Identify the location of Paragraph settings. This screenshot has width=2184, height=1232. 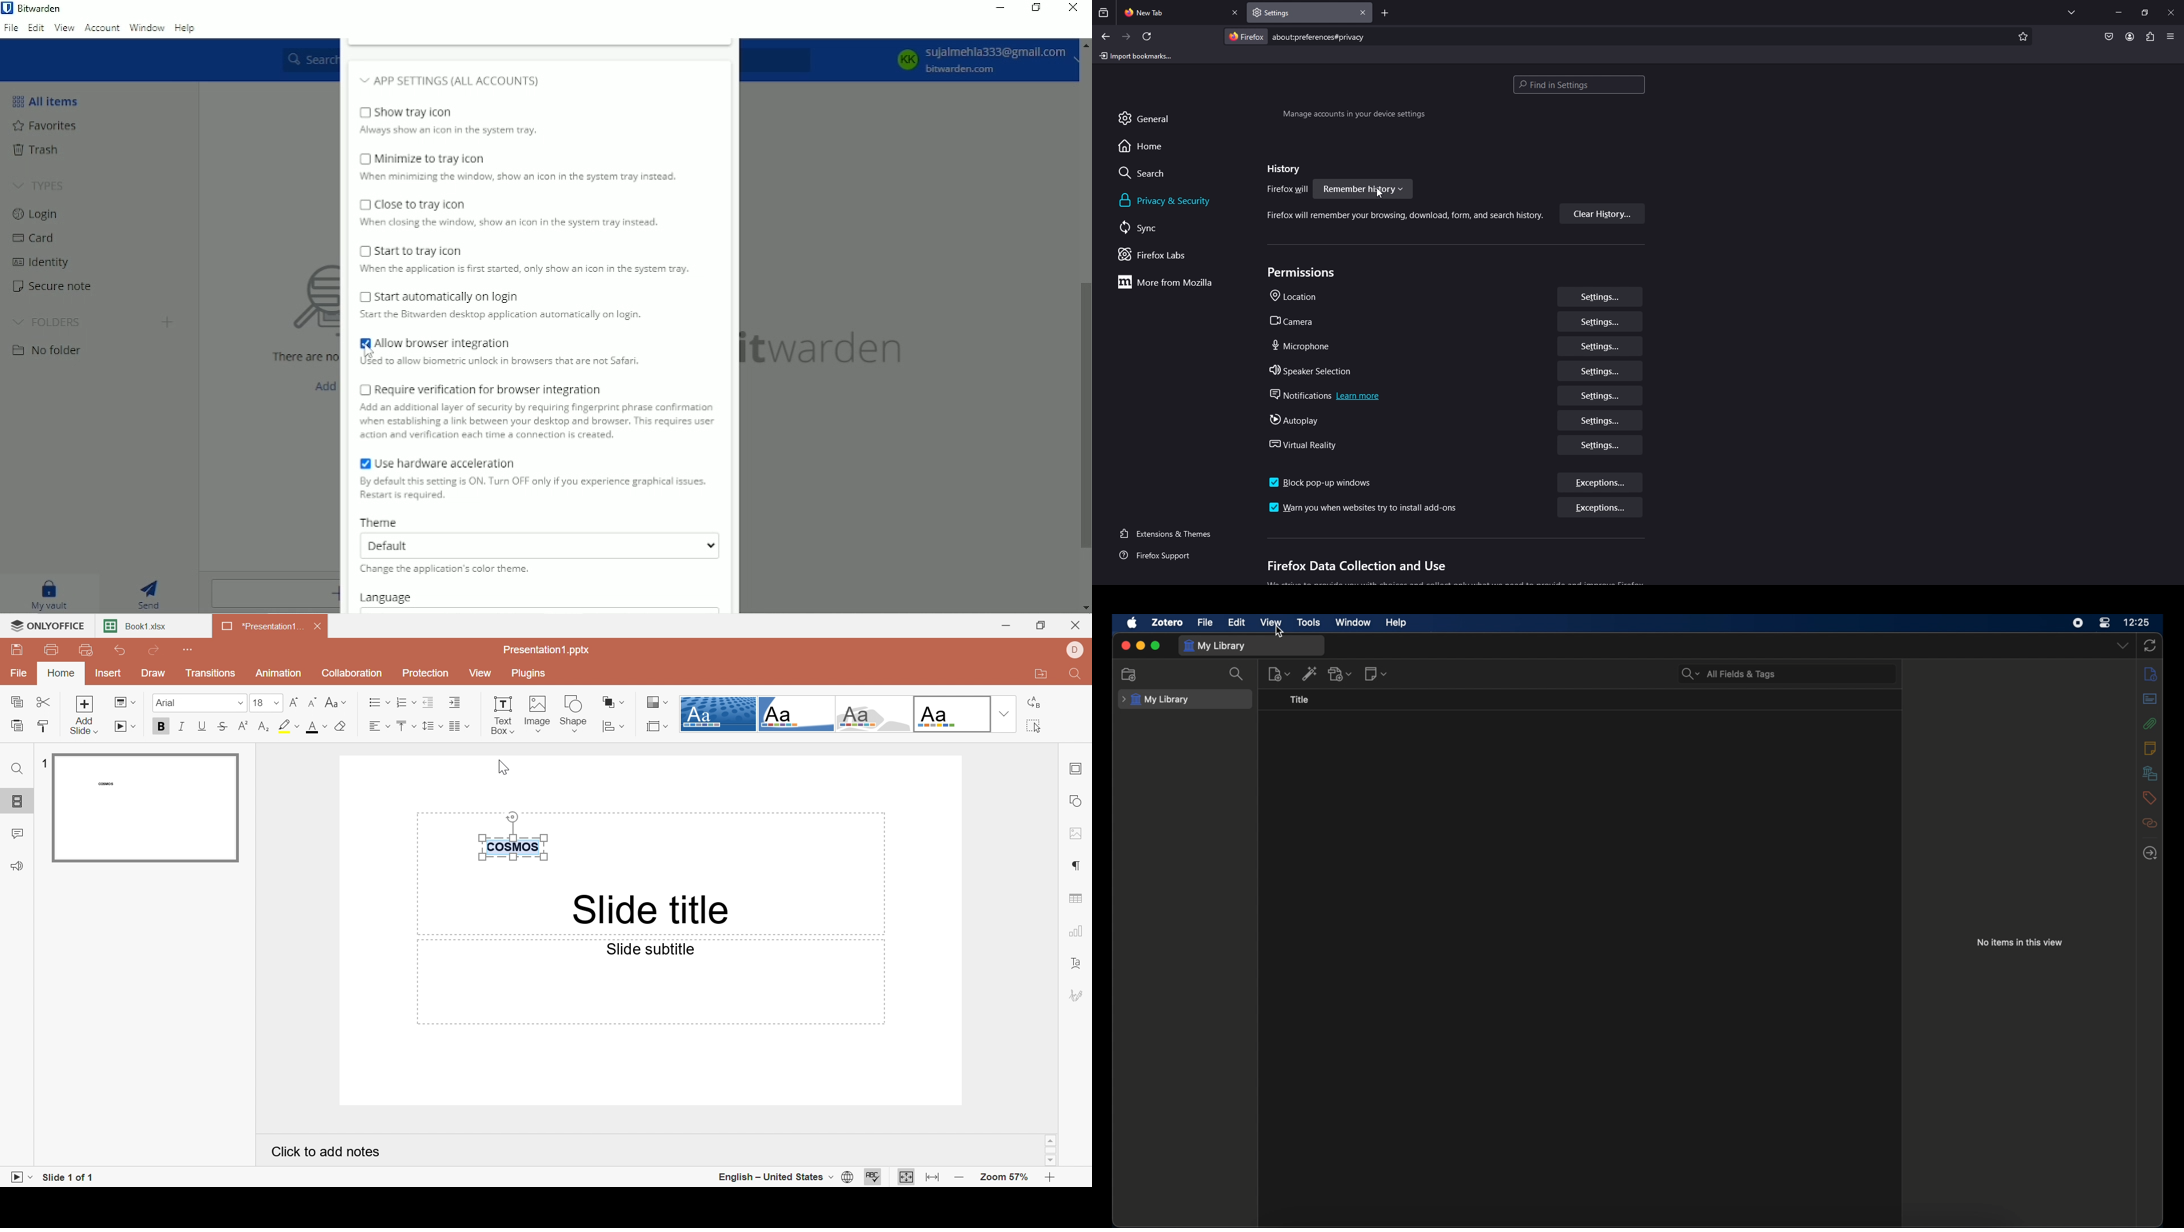
(1078, 867).